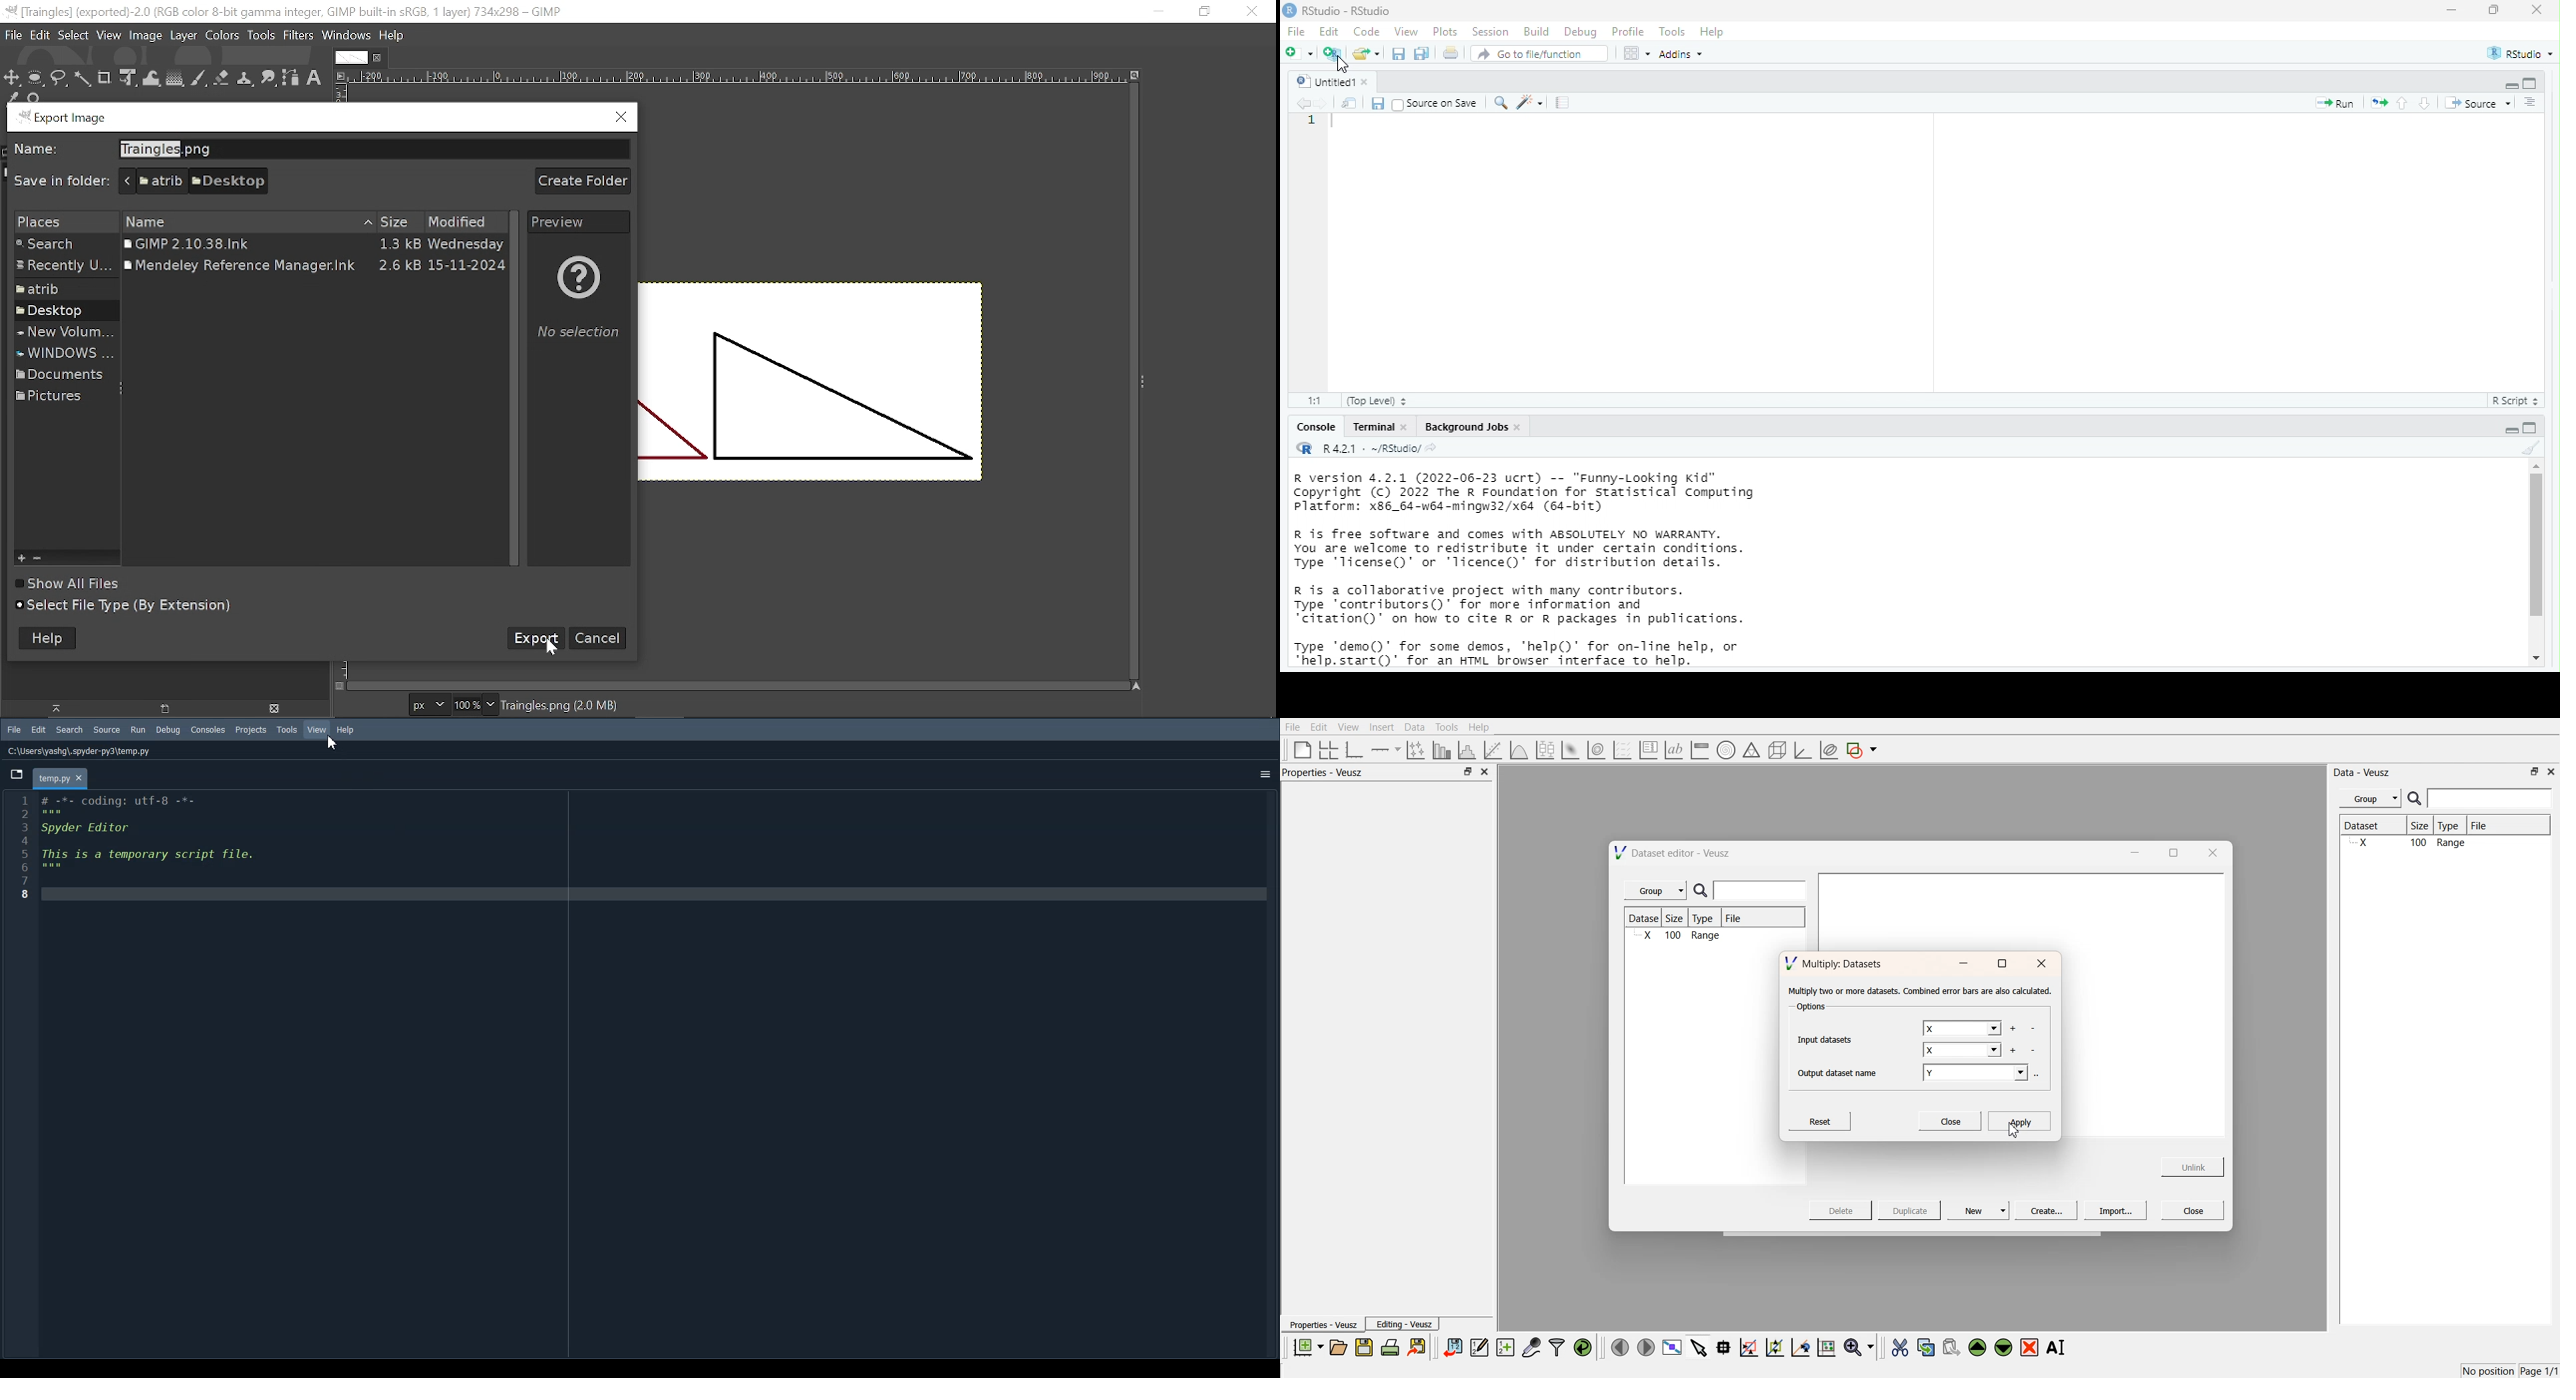  I want to click on build, so click(1536, 32).